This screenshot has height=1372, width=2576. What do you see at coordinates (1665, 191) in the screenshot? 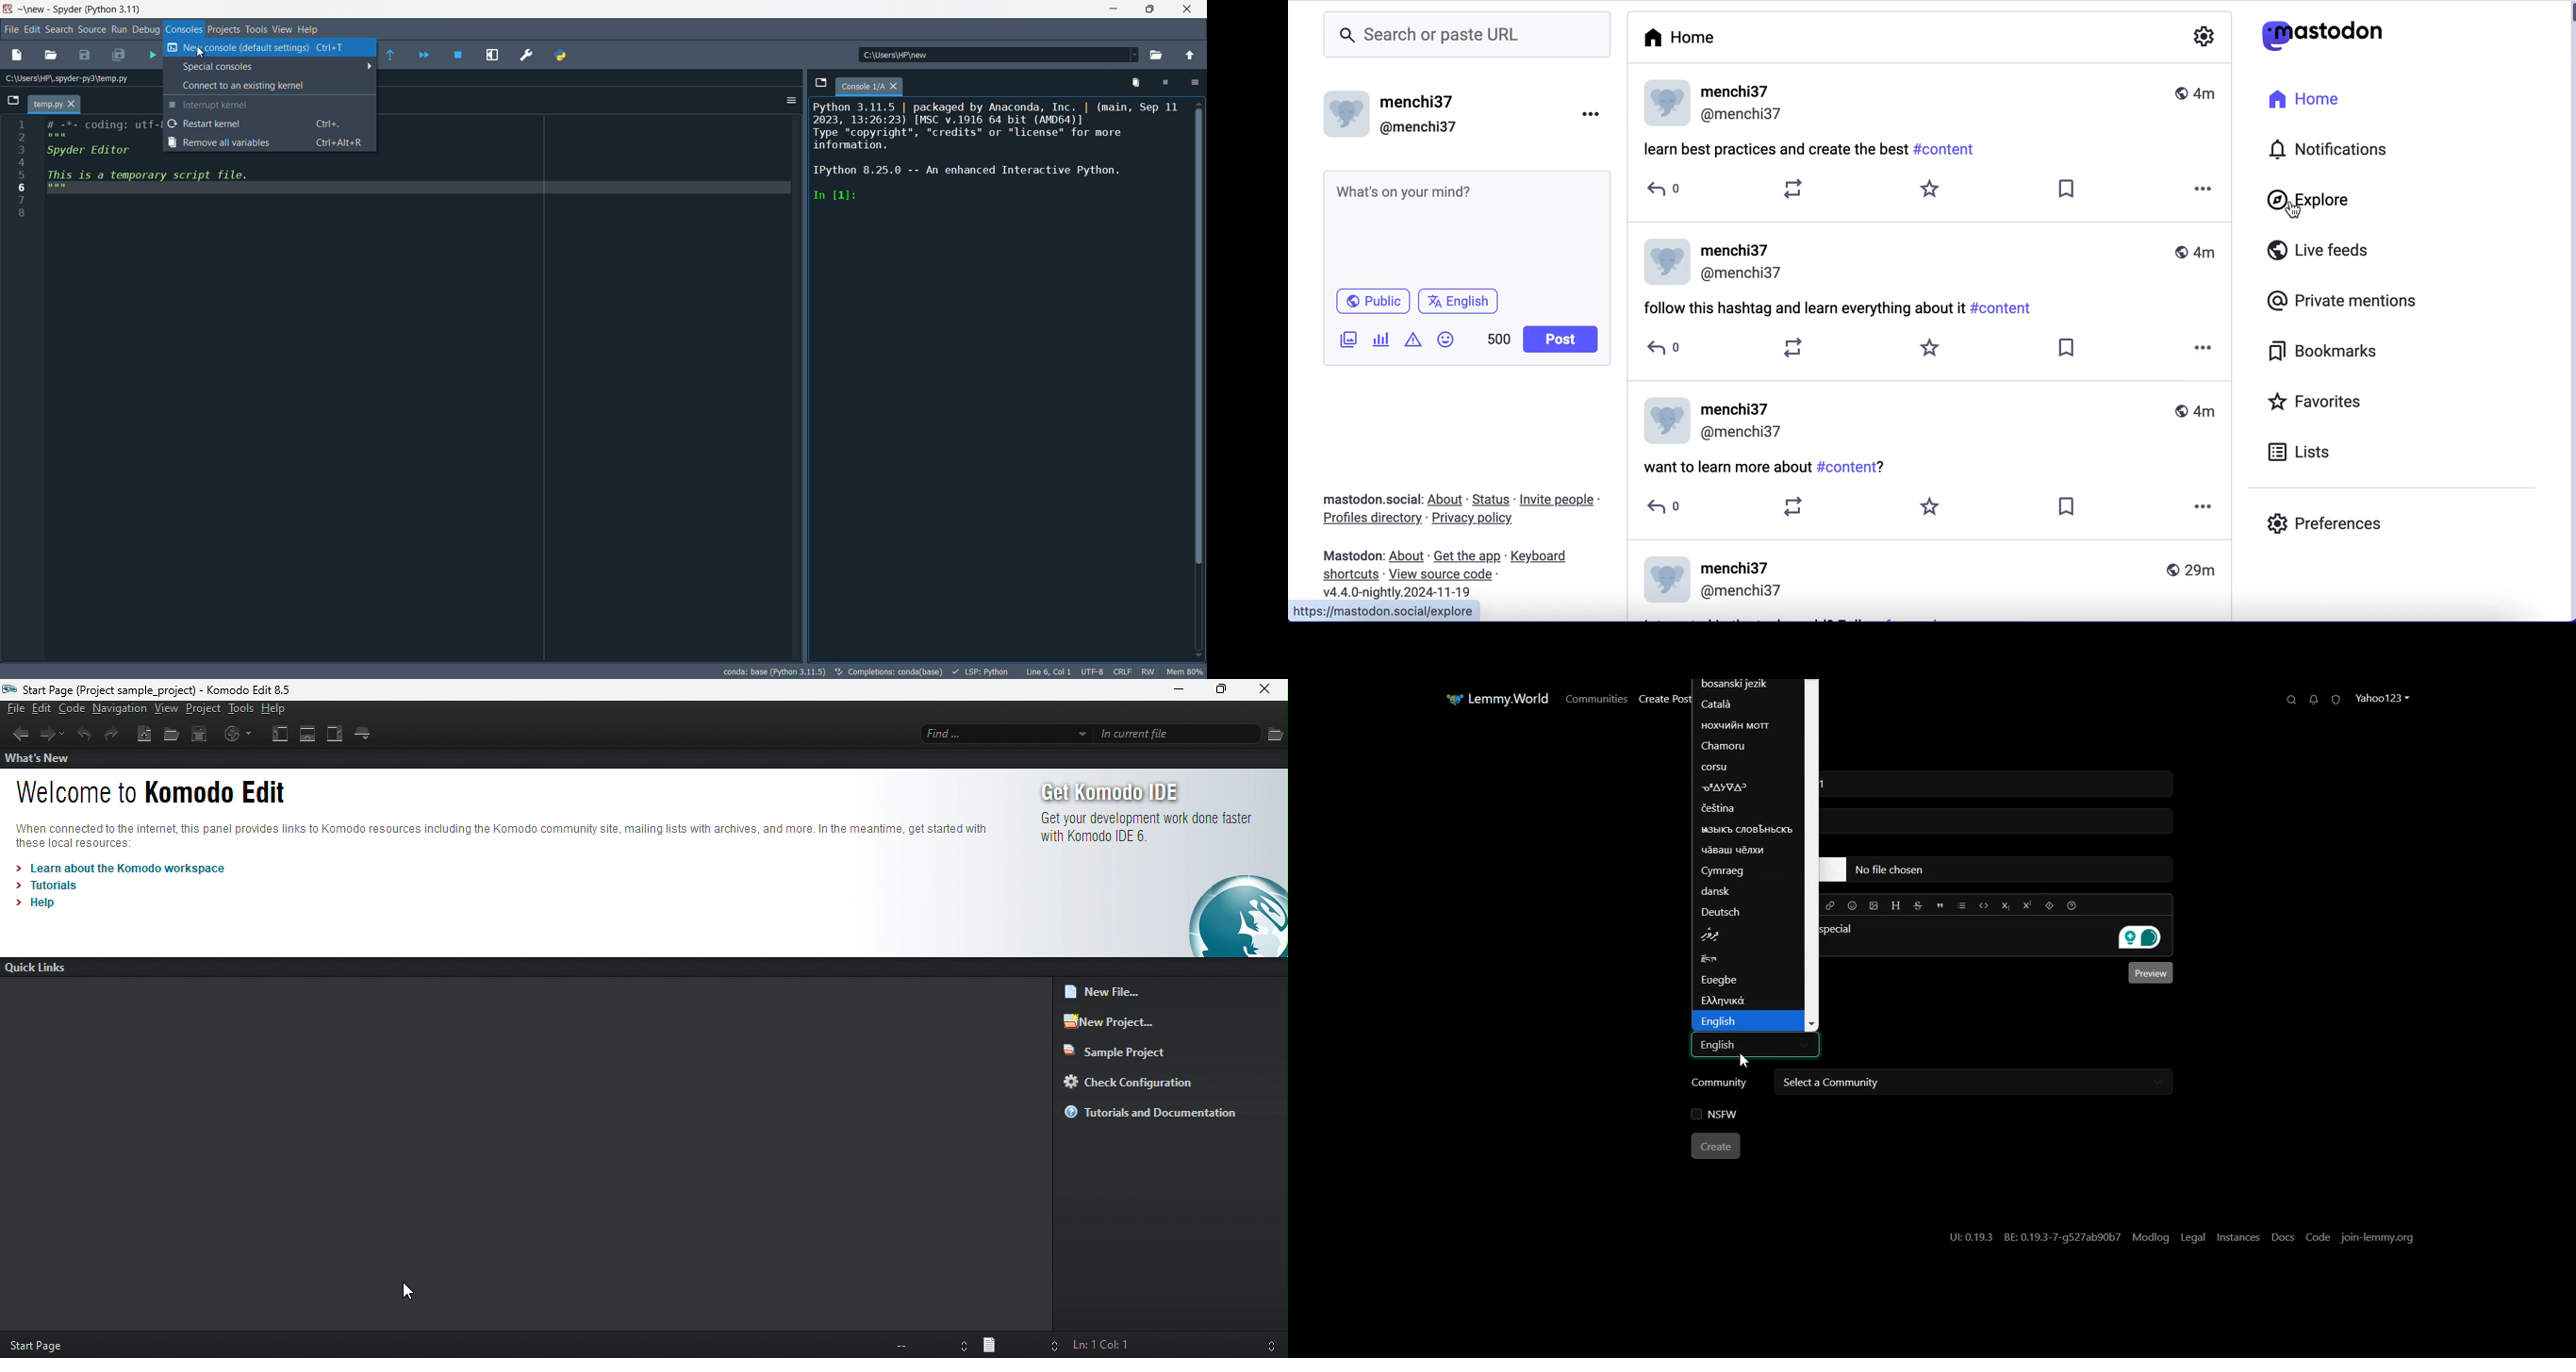
I see `reply` at bounding box center [1665, 191].